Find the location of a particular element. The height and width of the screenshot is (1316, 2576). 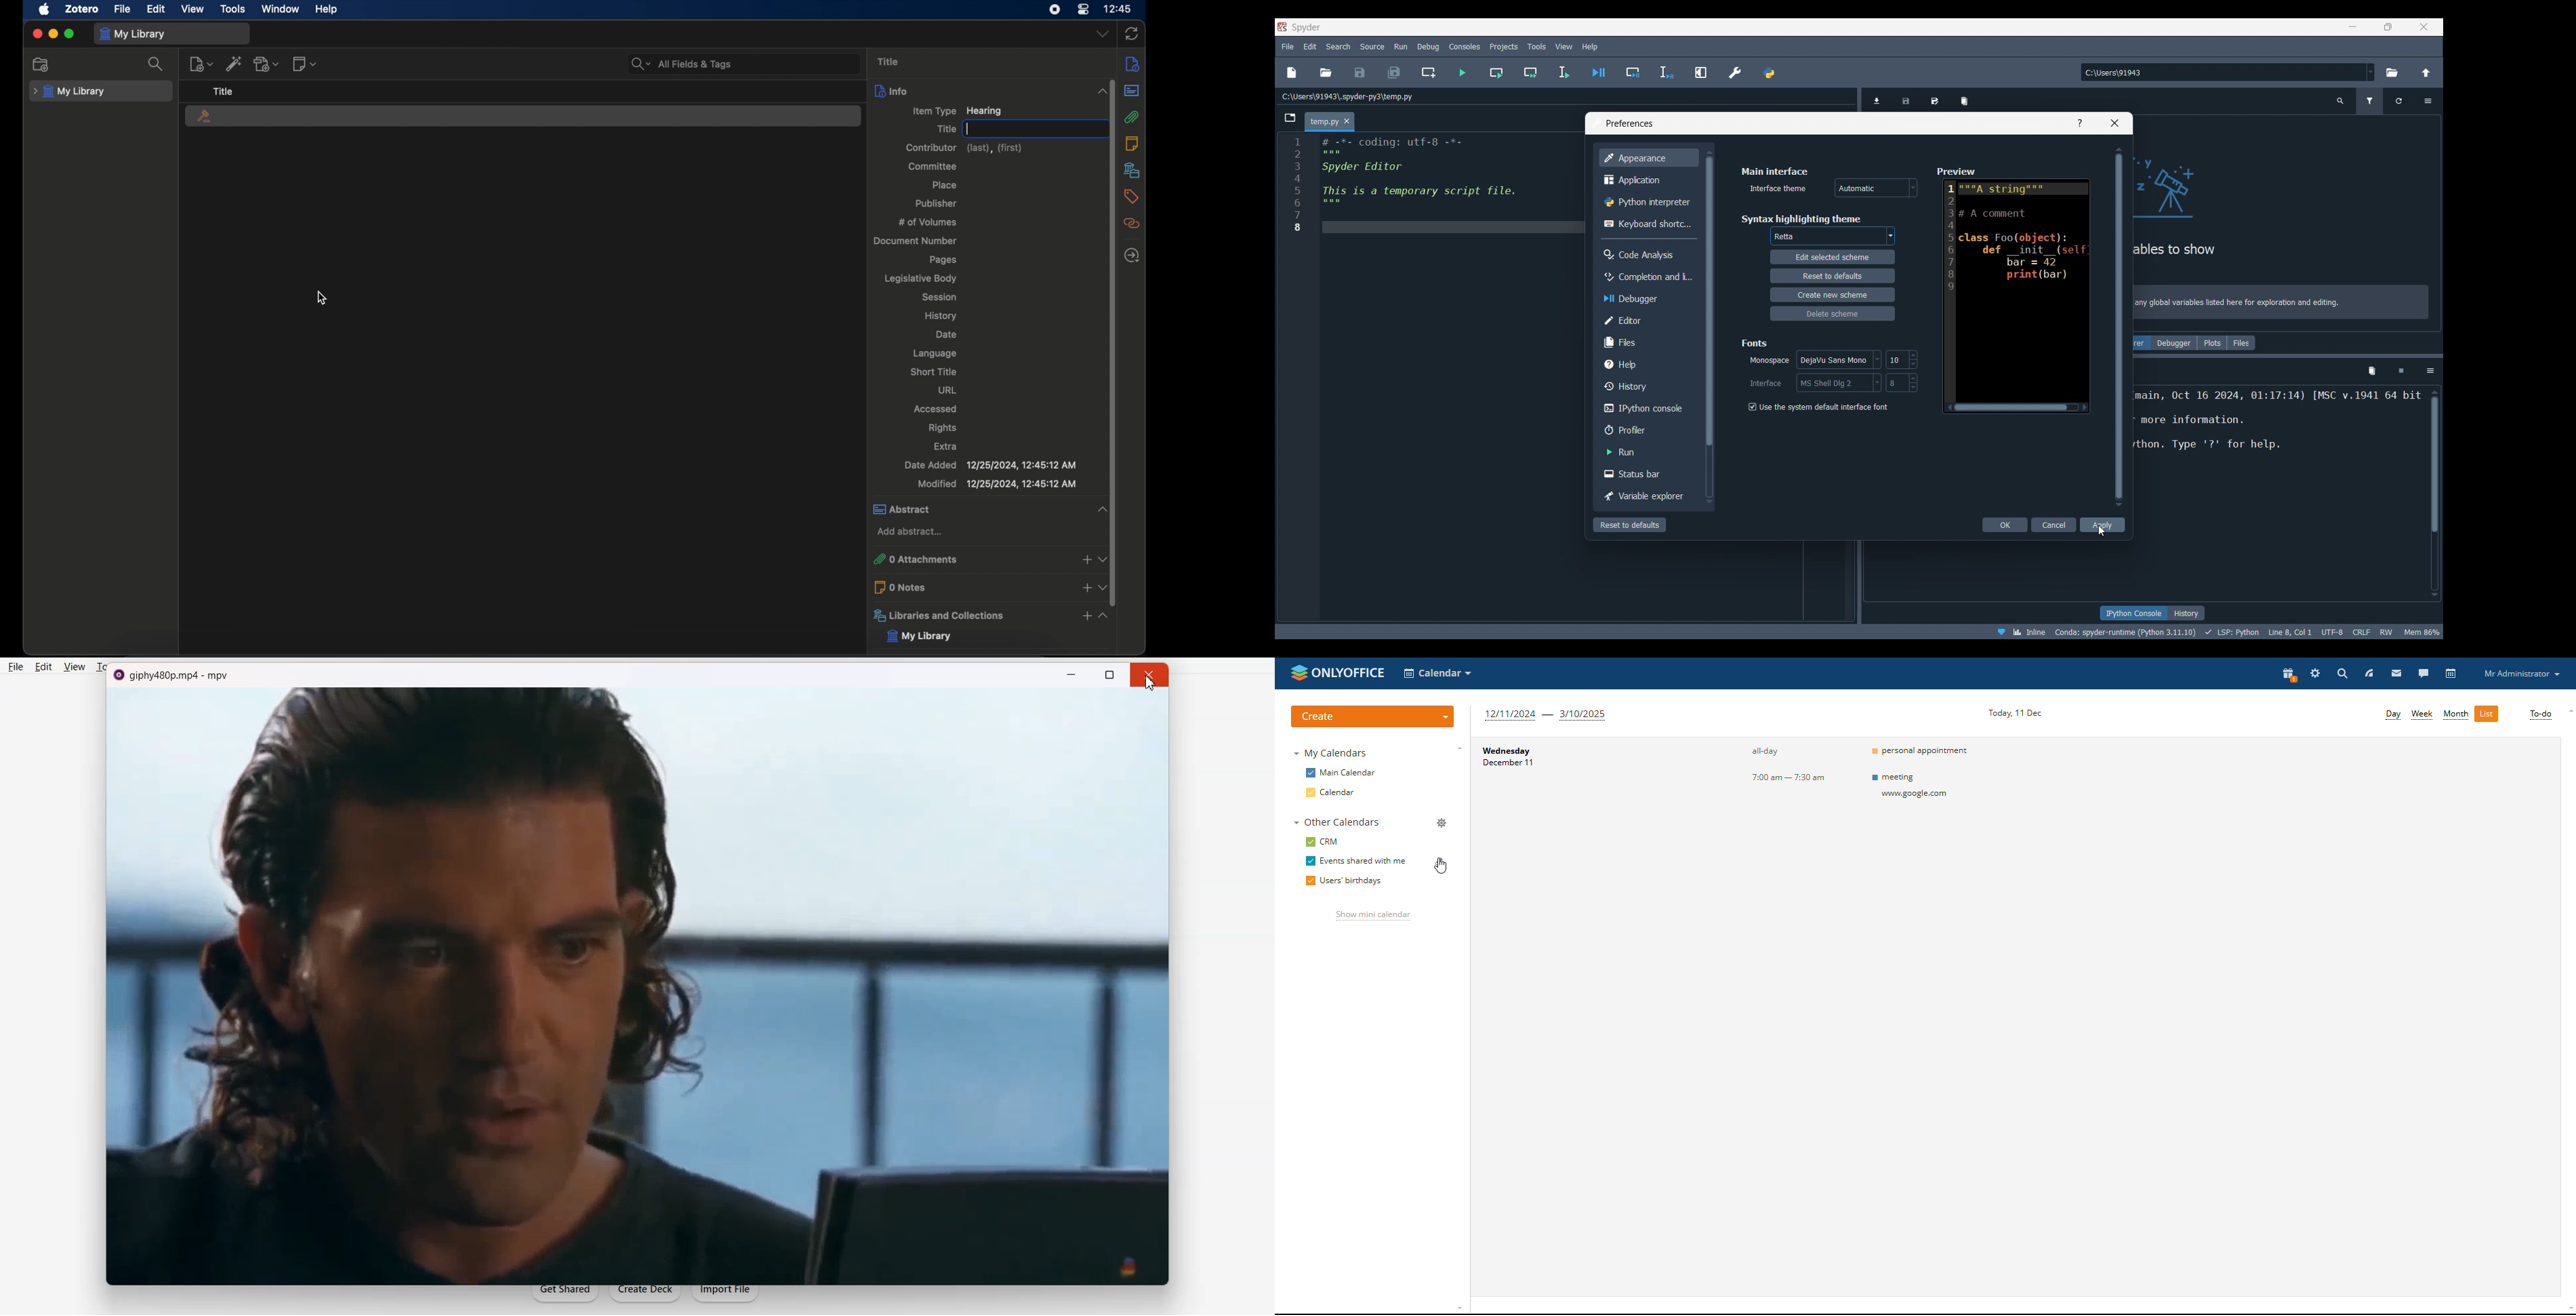

title is located at coordinates (223, 91).